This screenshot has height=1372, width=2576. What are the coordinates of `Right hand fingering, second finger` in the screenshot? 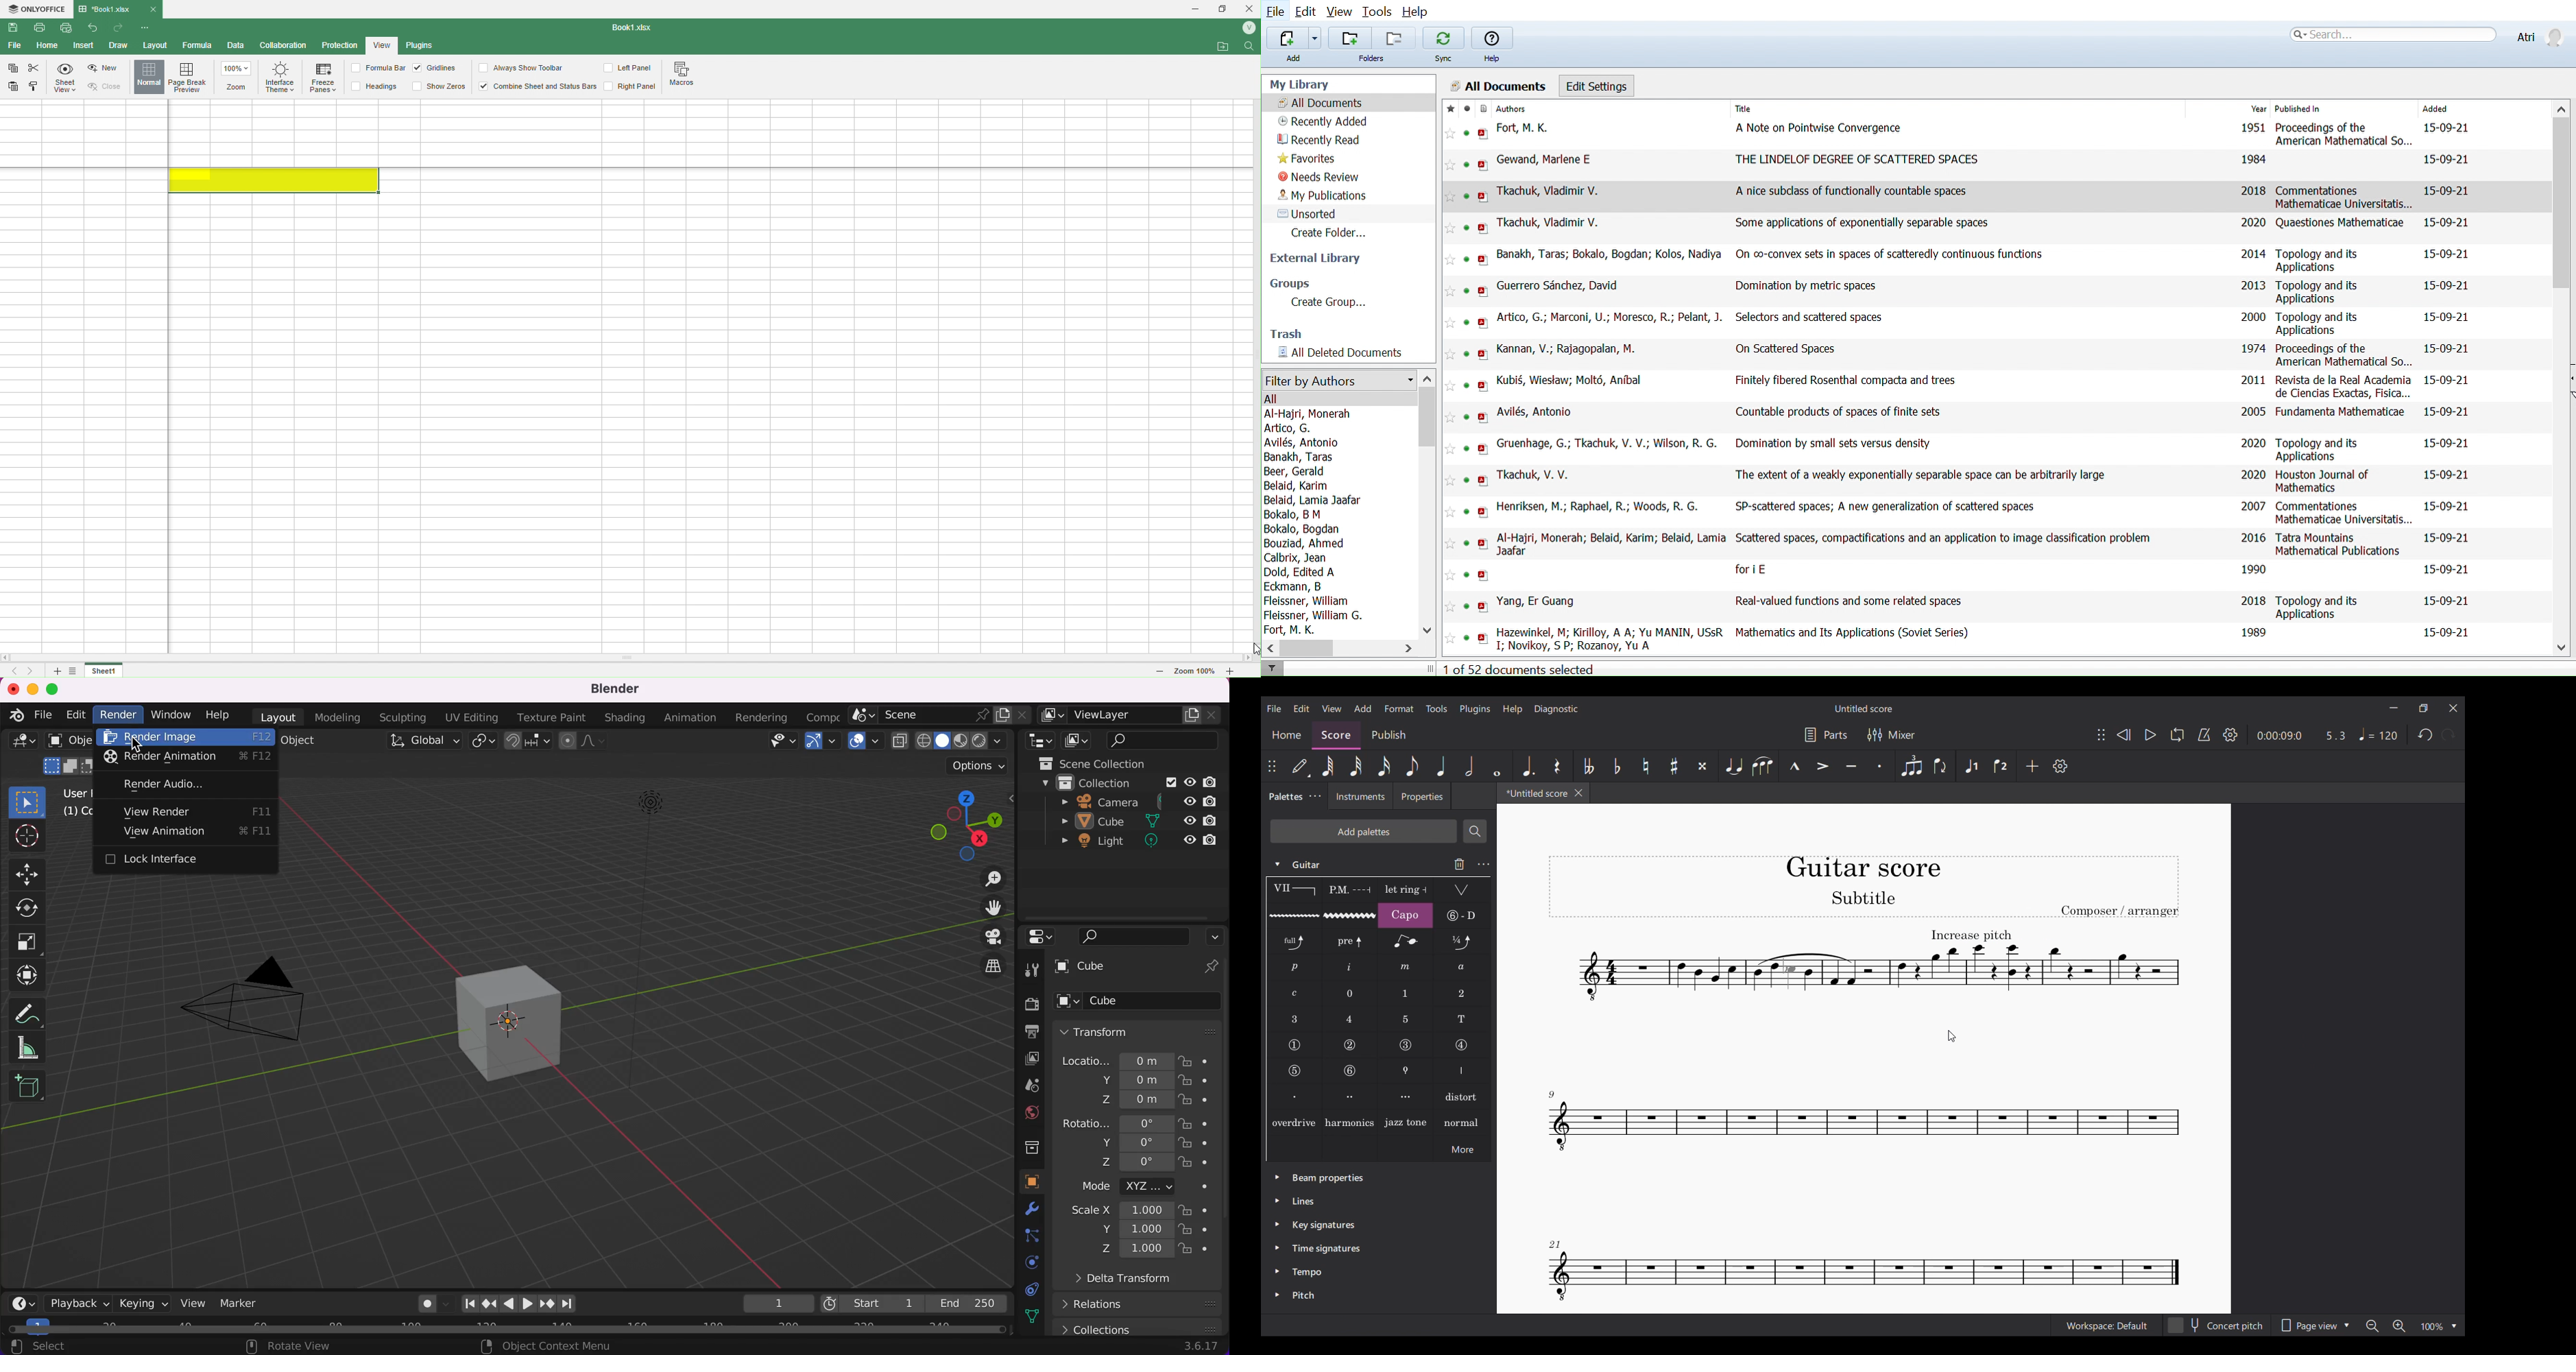 It's located at (1351, 1097).